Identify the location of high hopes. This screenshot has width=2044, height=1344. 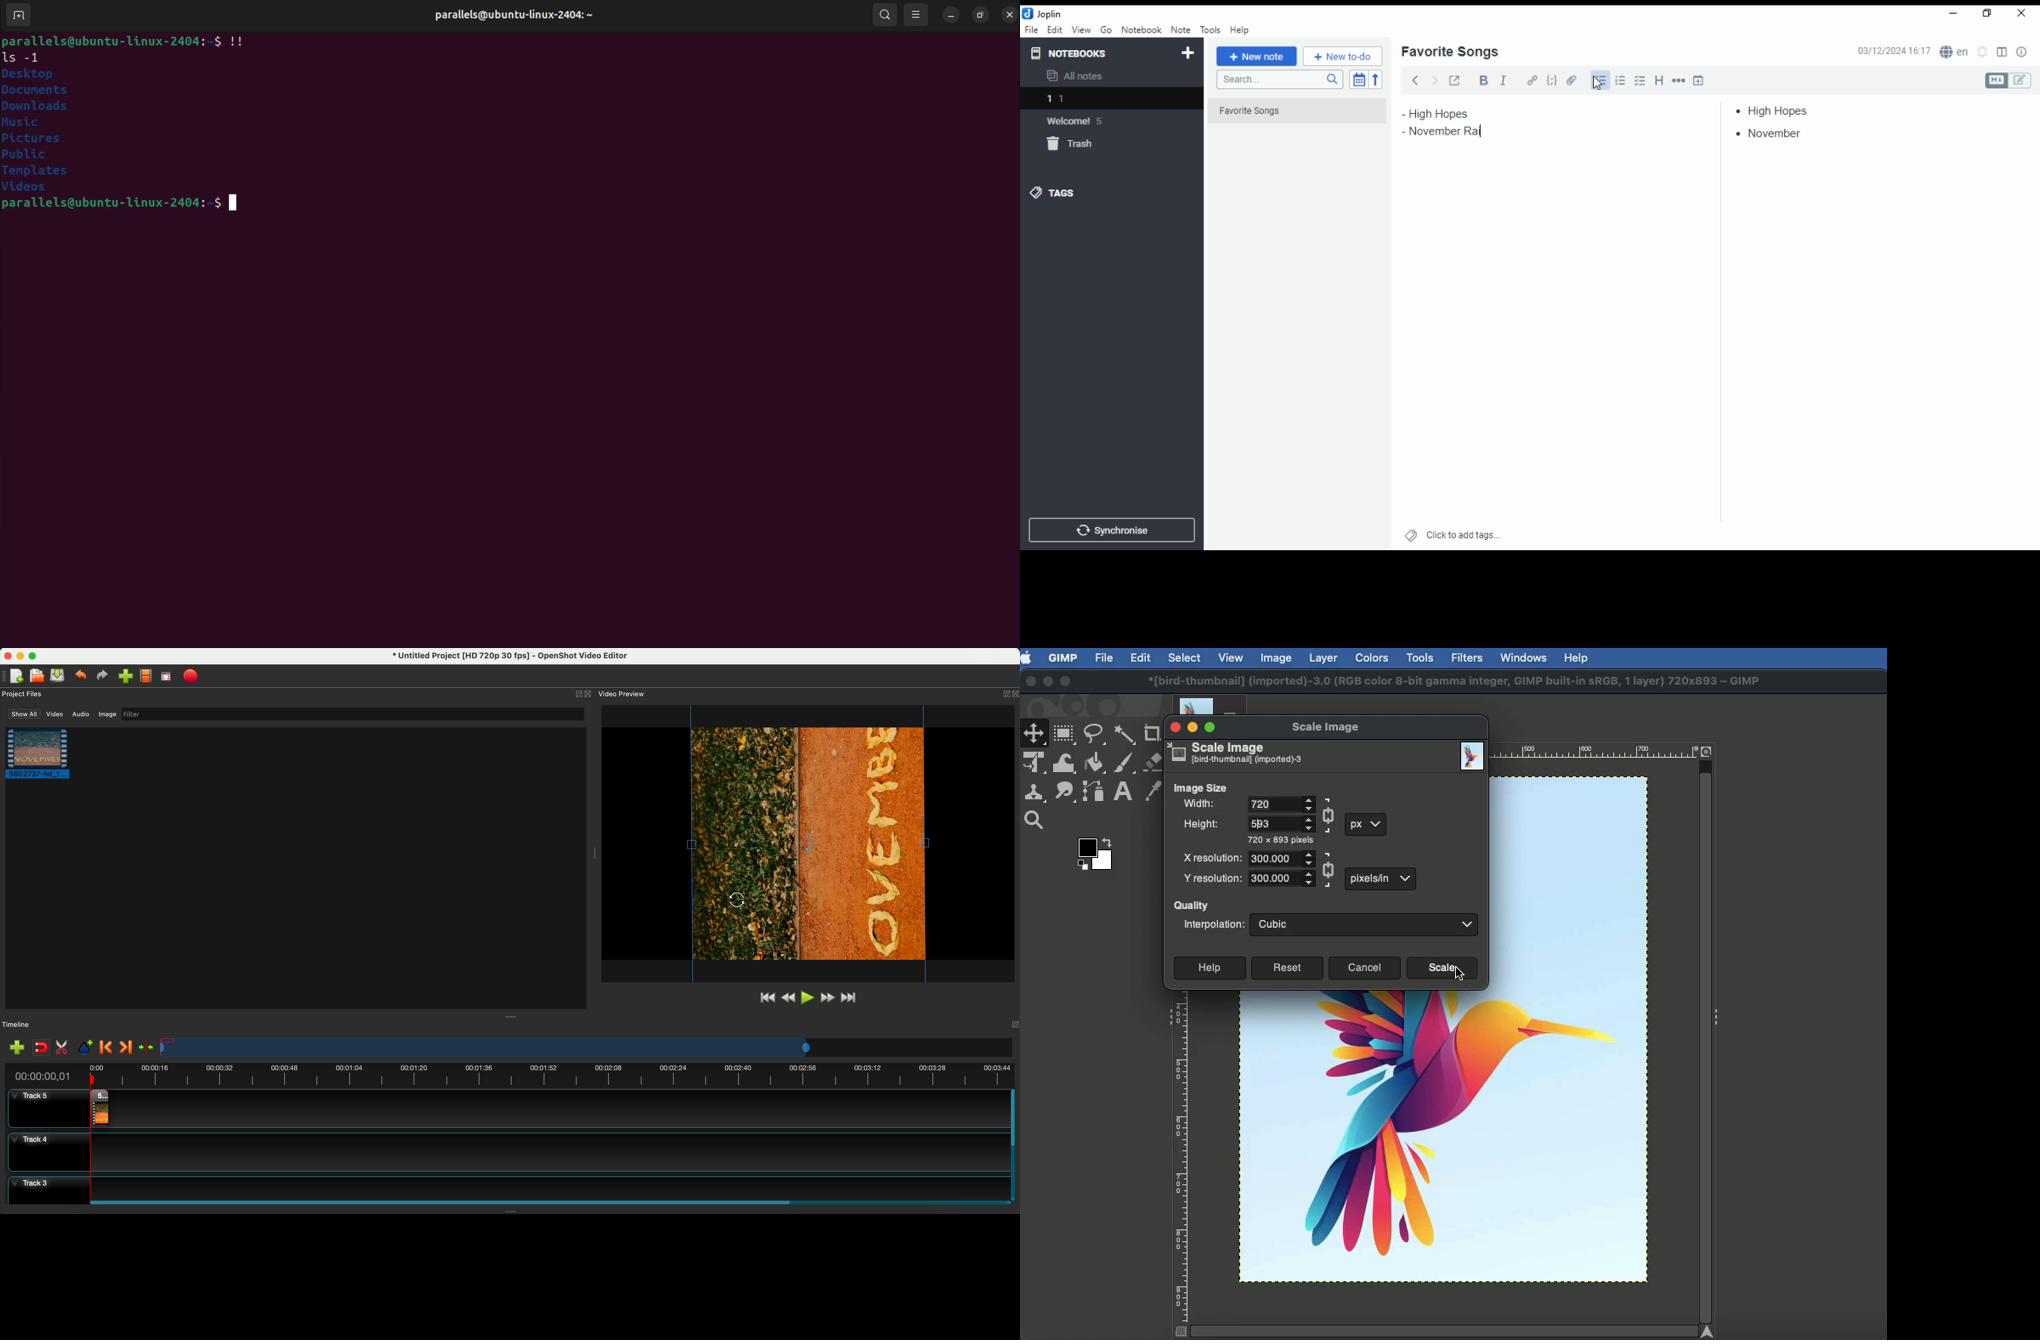
(1779, 111).